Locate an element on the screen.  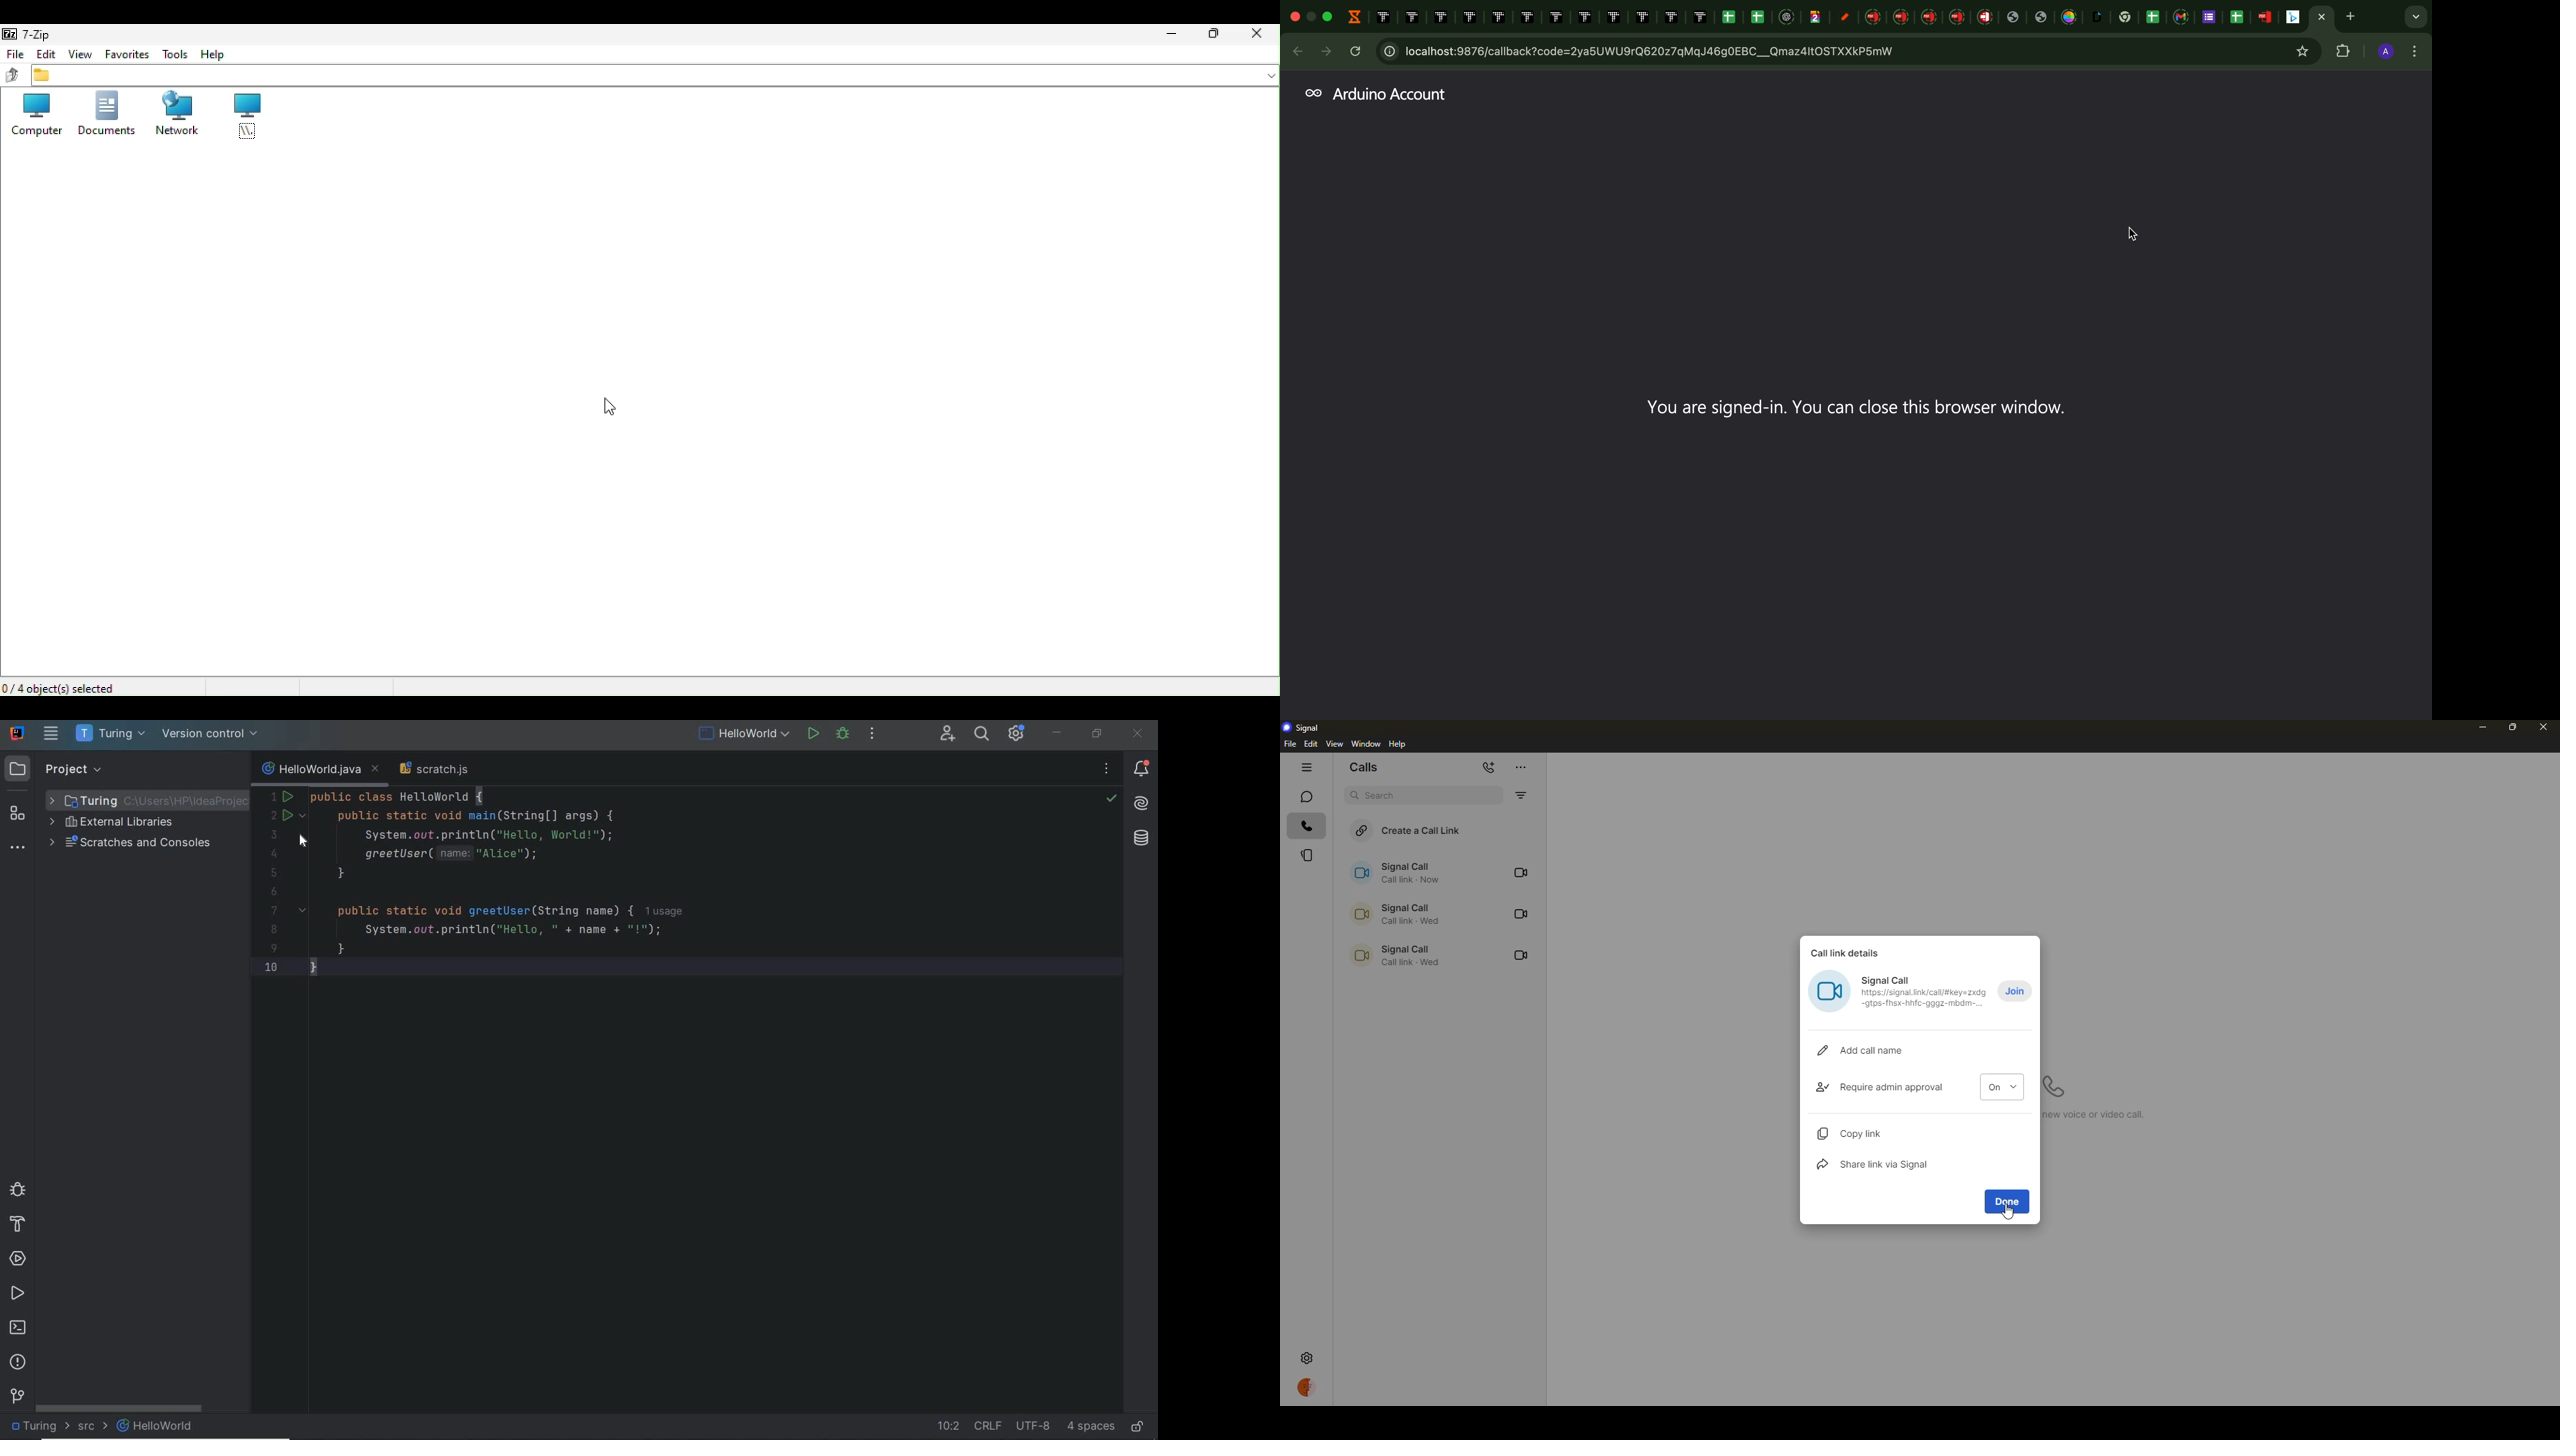
Click to start a new voice call is located at coordinates (2098, 1115).